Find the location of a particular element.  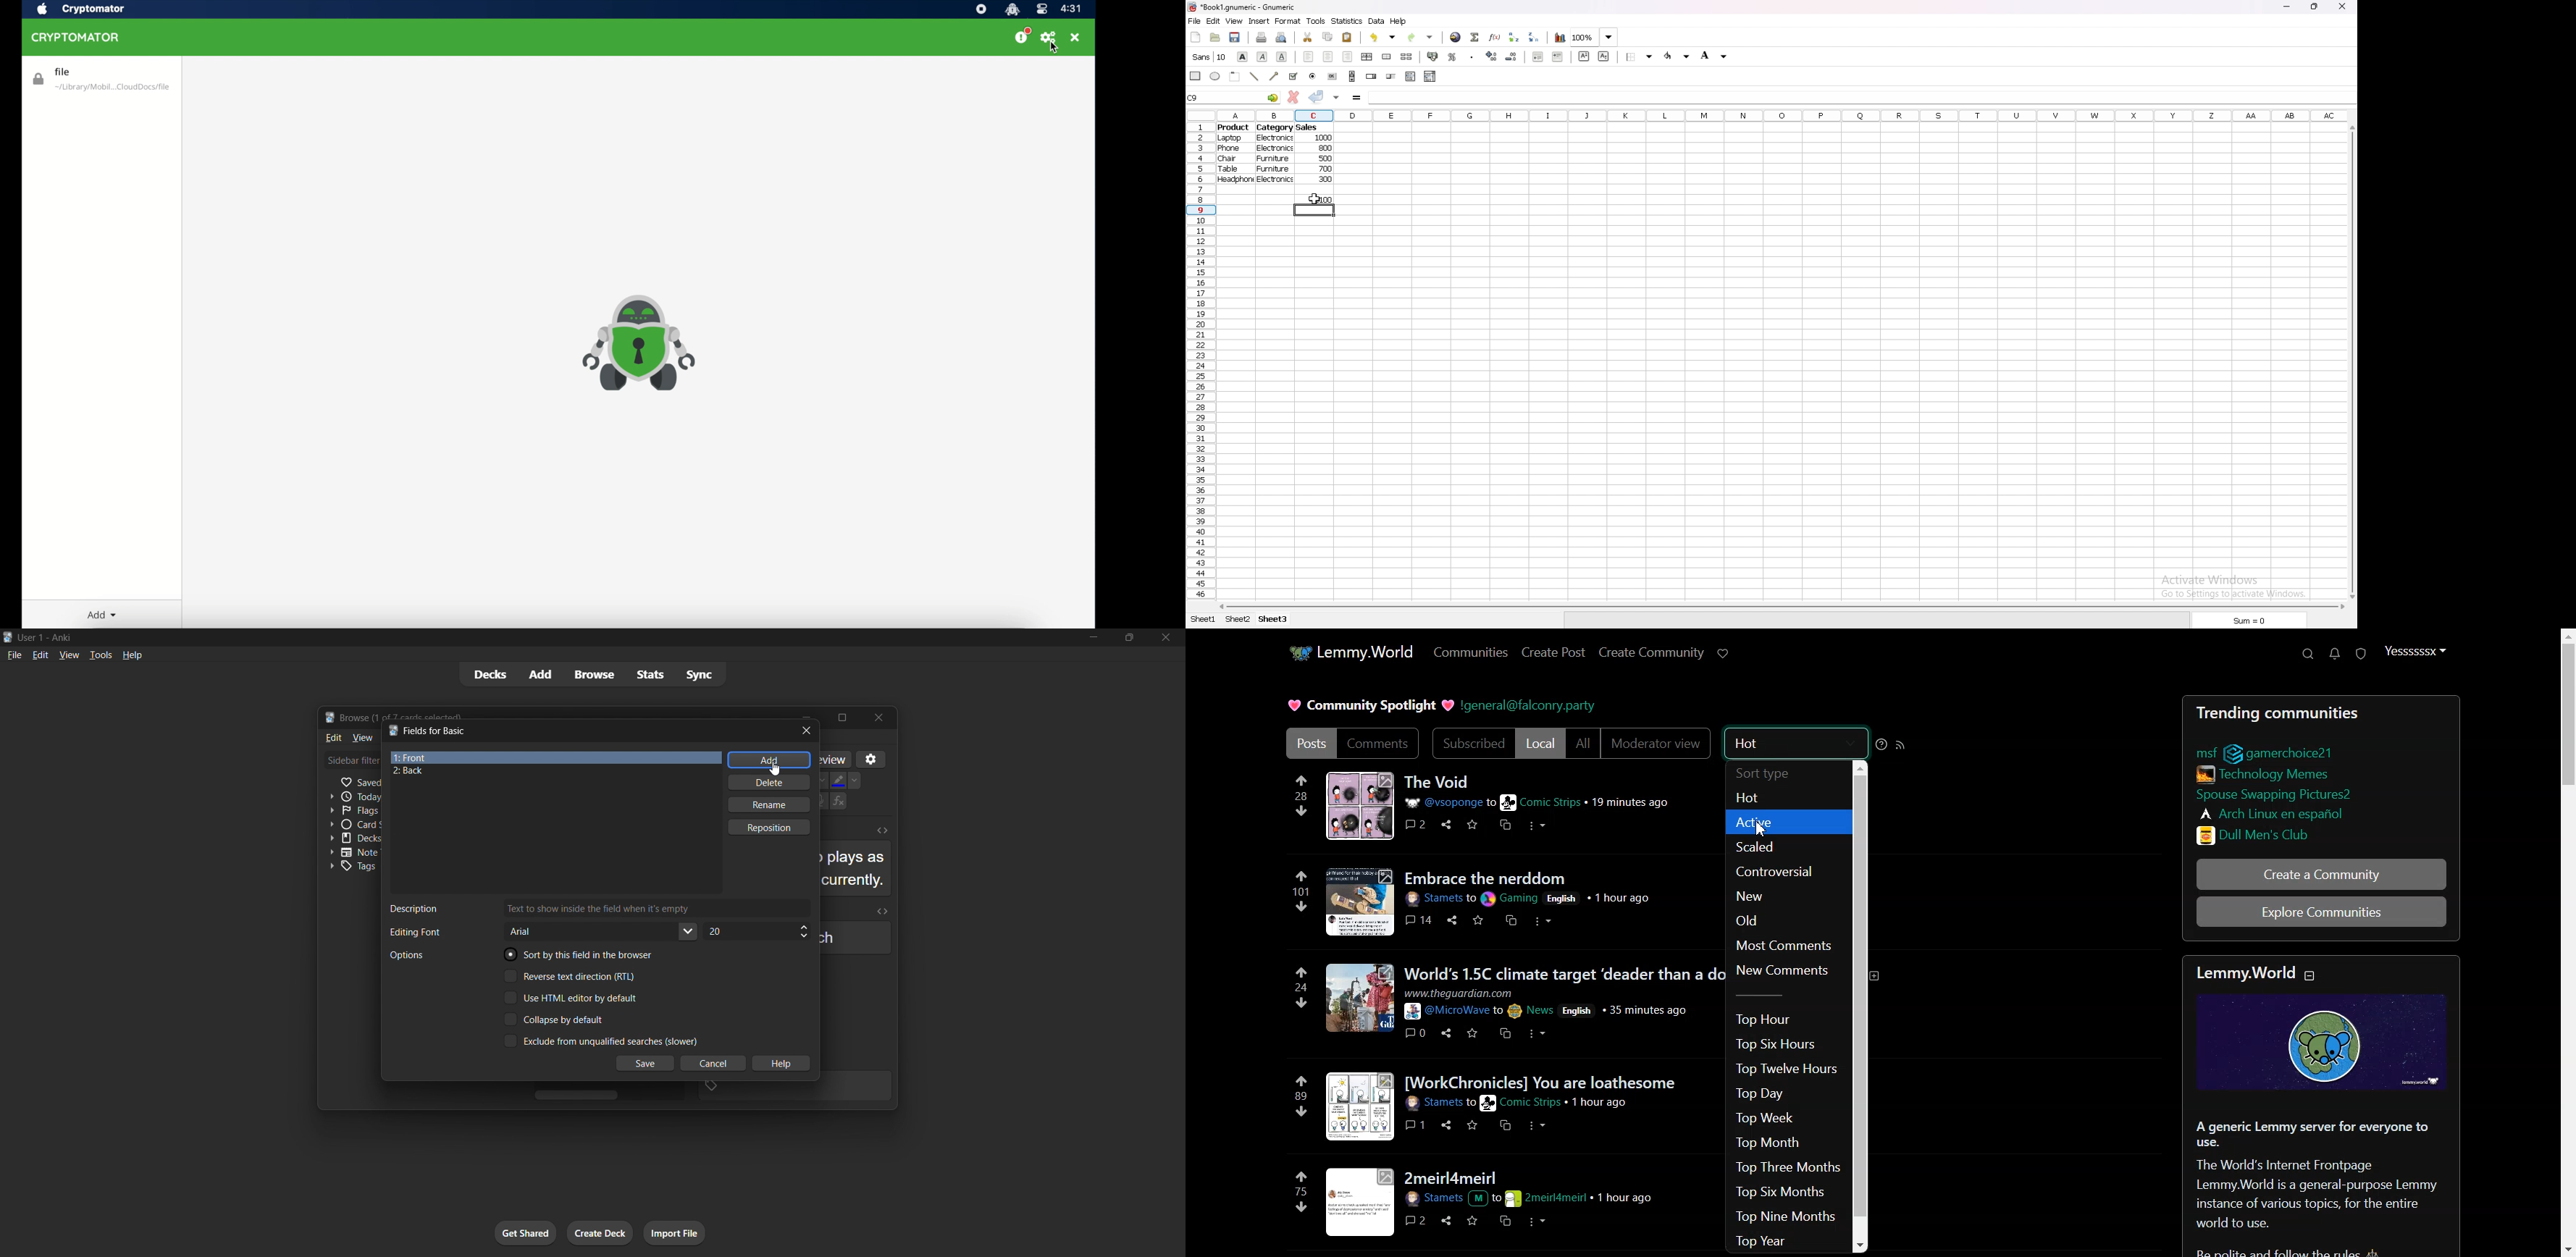

edit is located at coordinates (38, 654).